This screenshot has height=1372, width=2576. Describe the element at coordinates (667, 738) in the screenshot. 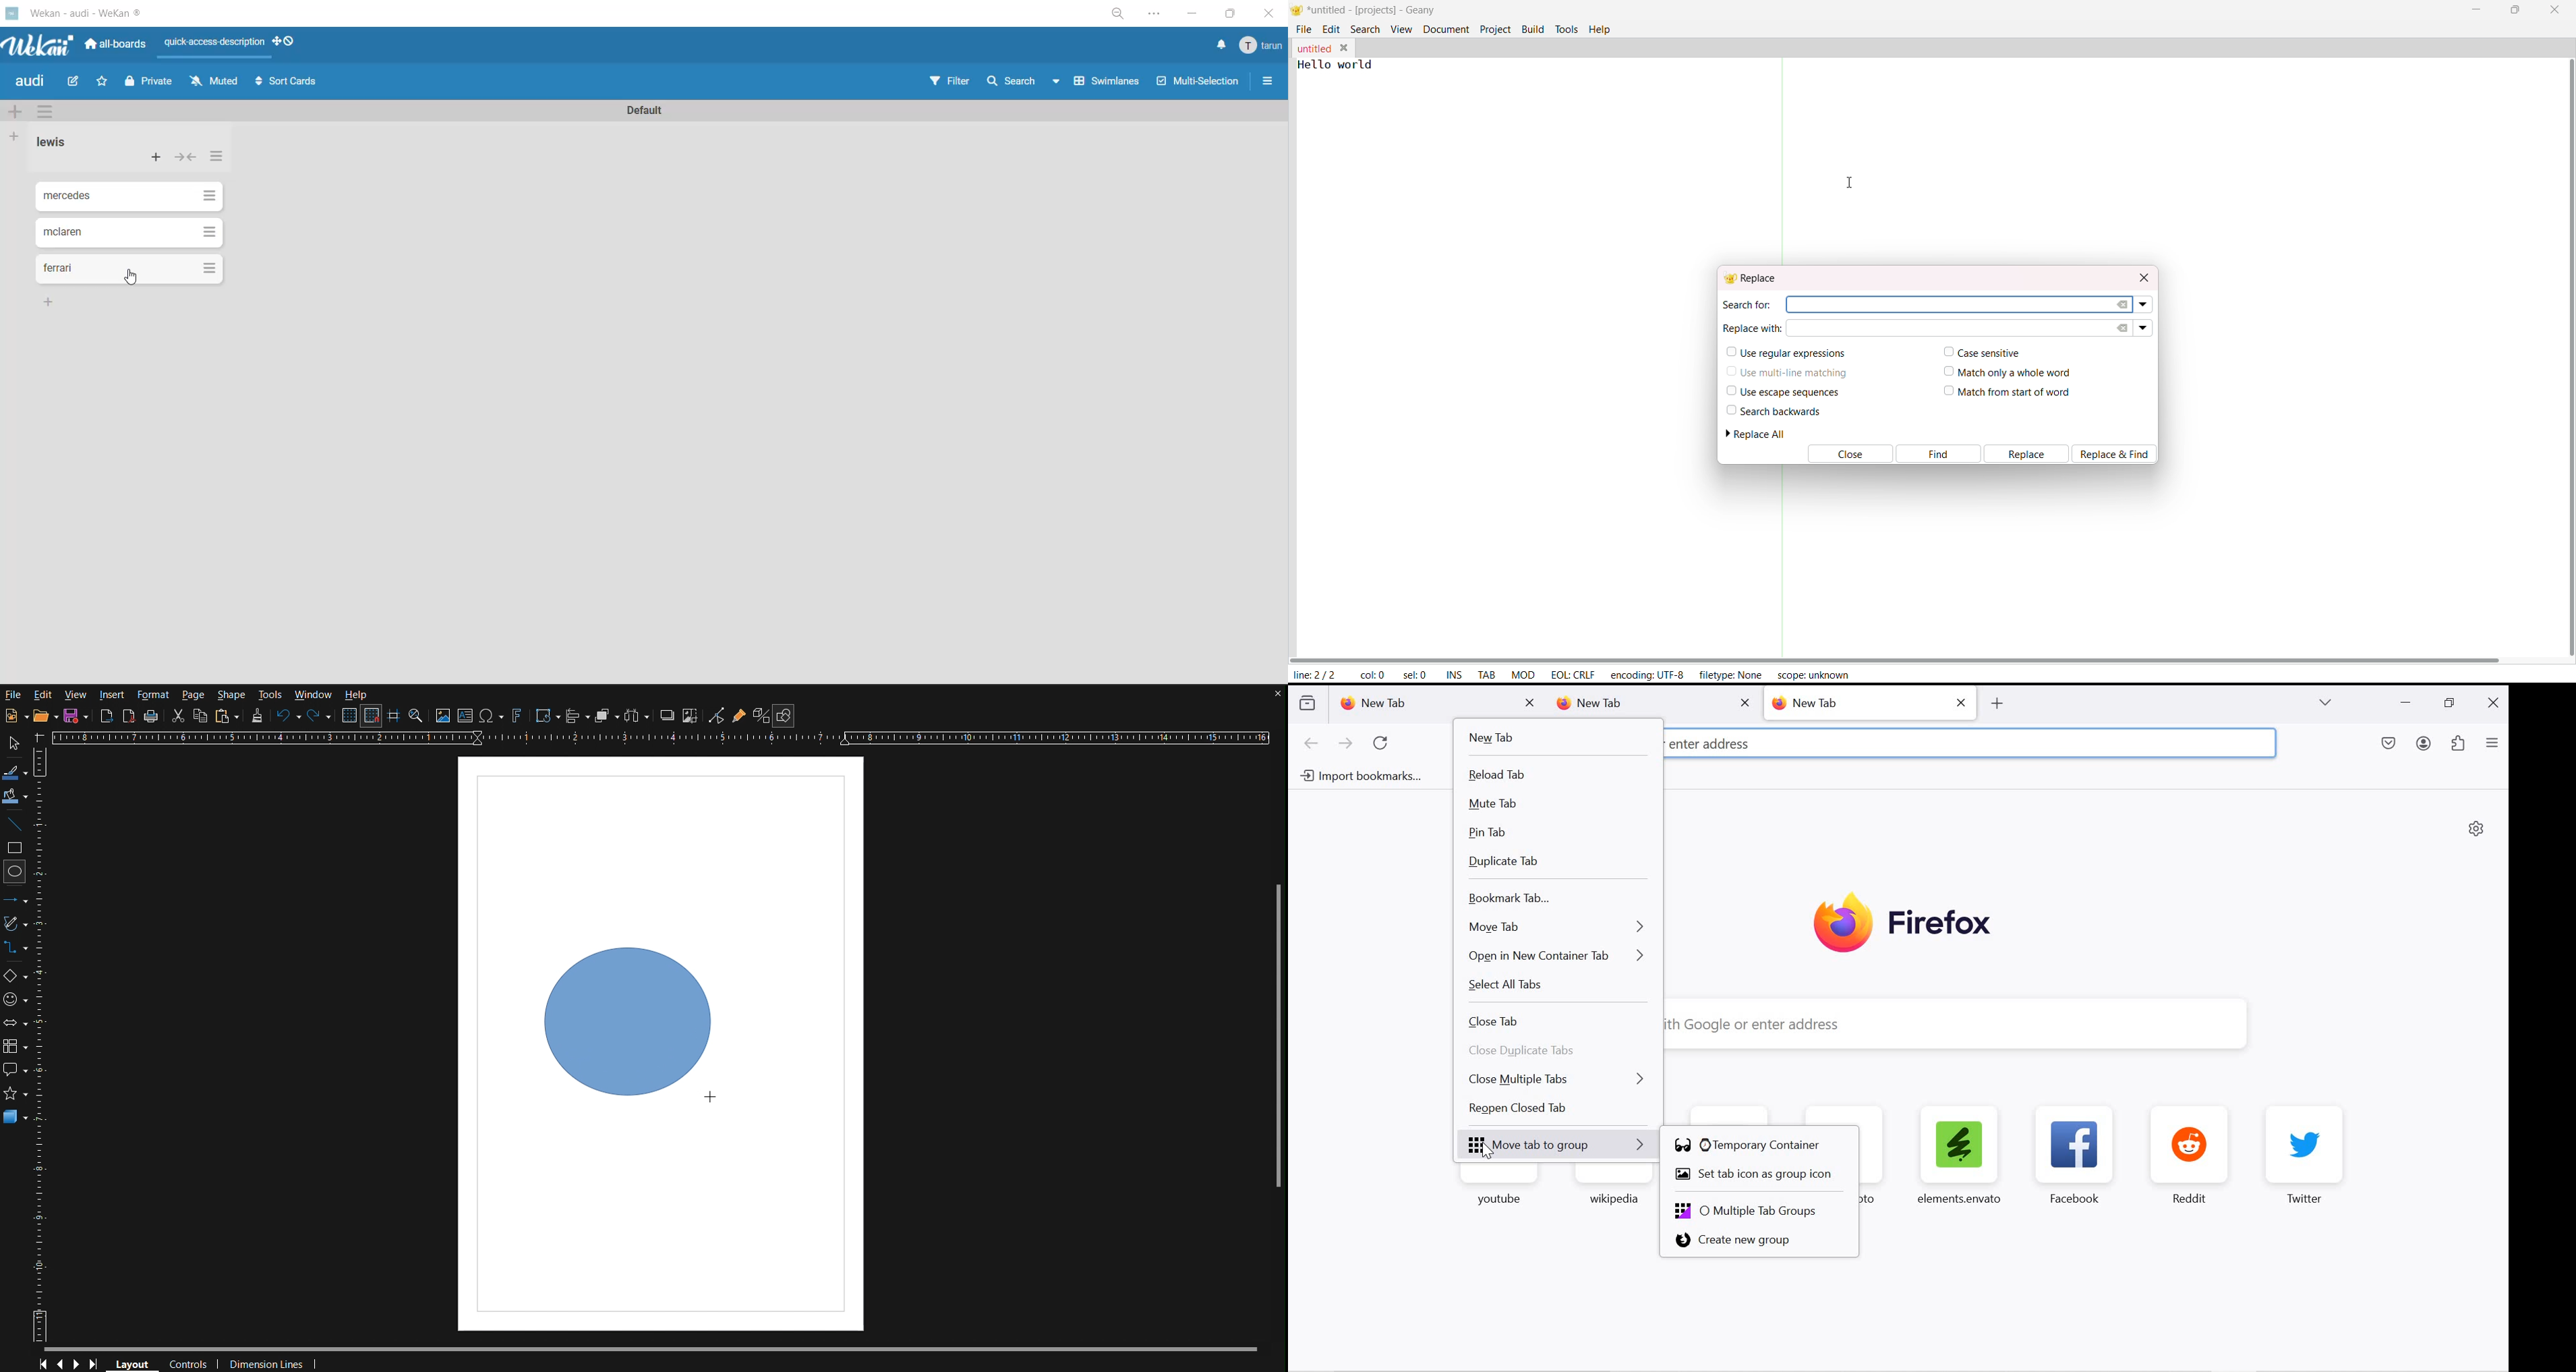

I see `Horizontal Ruler` at that location.